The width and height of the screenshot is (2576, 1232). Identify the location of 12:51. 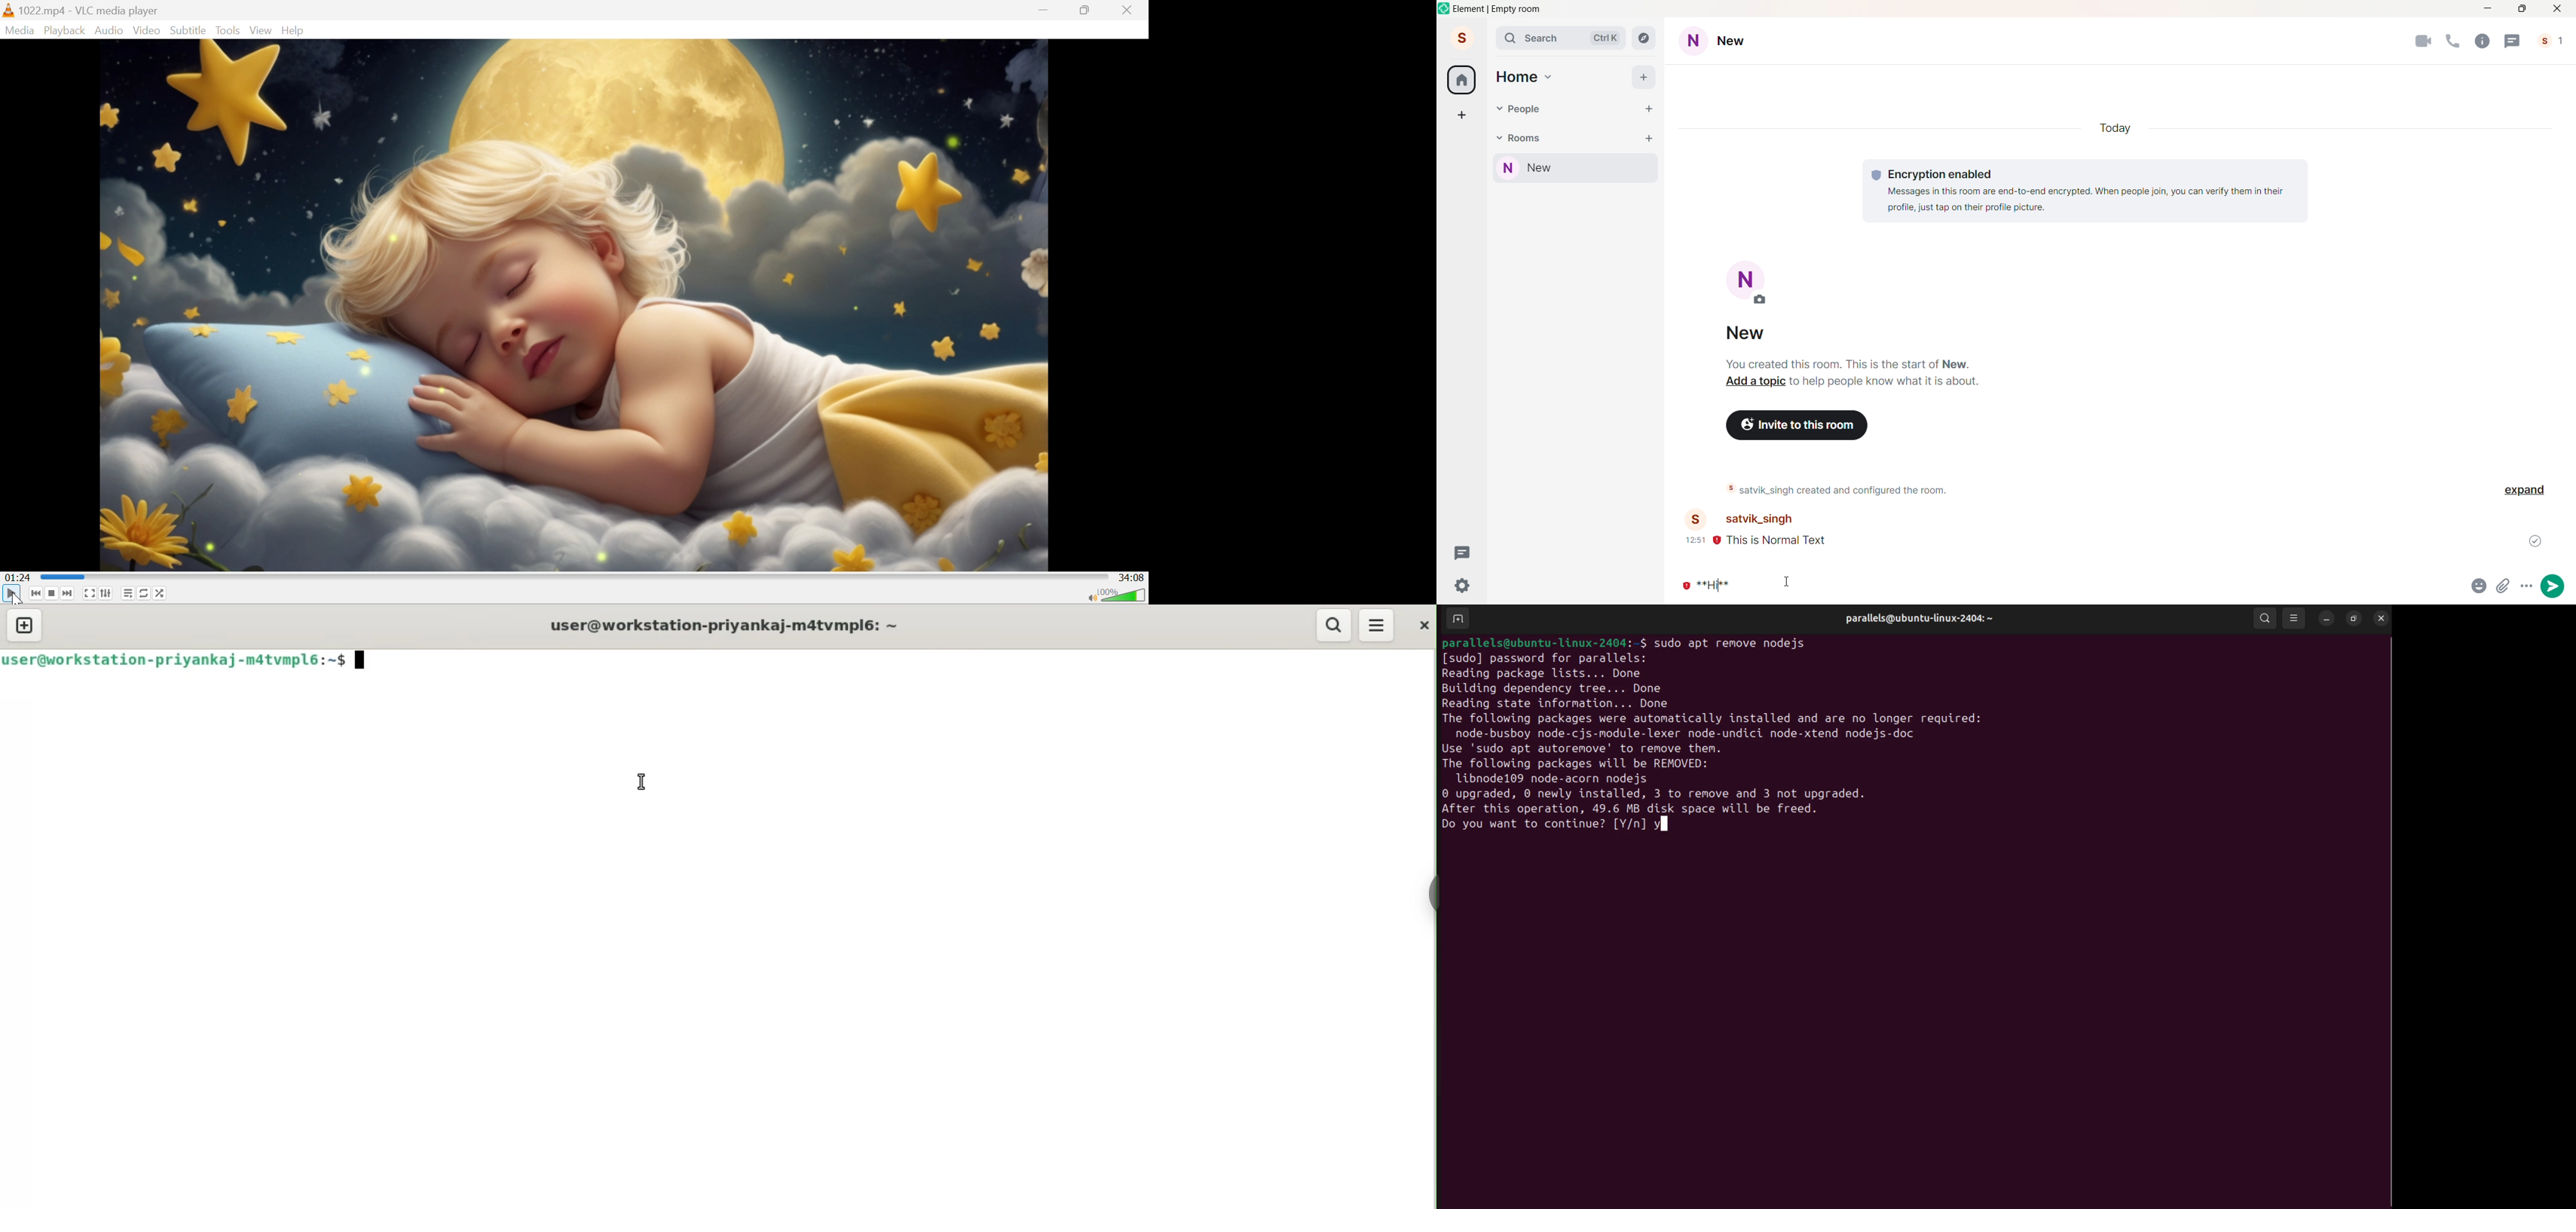
(1695, 540).